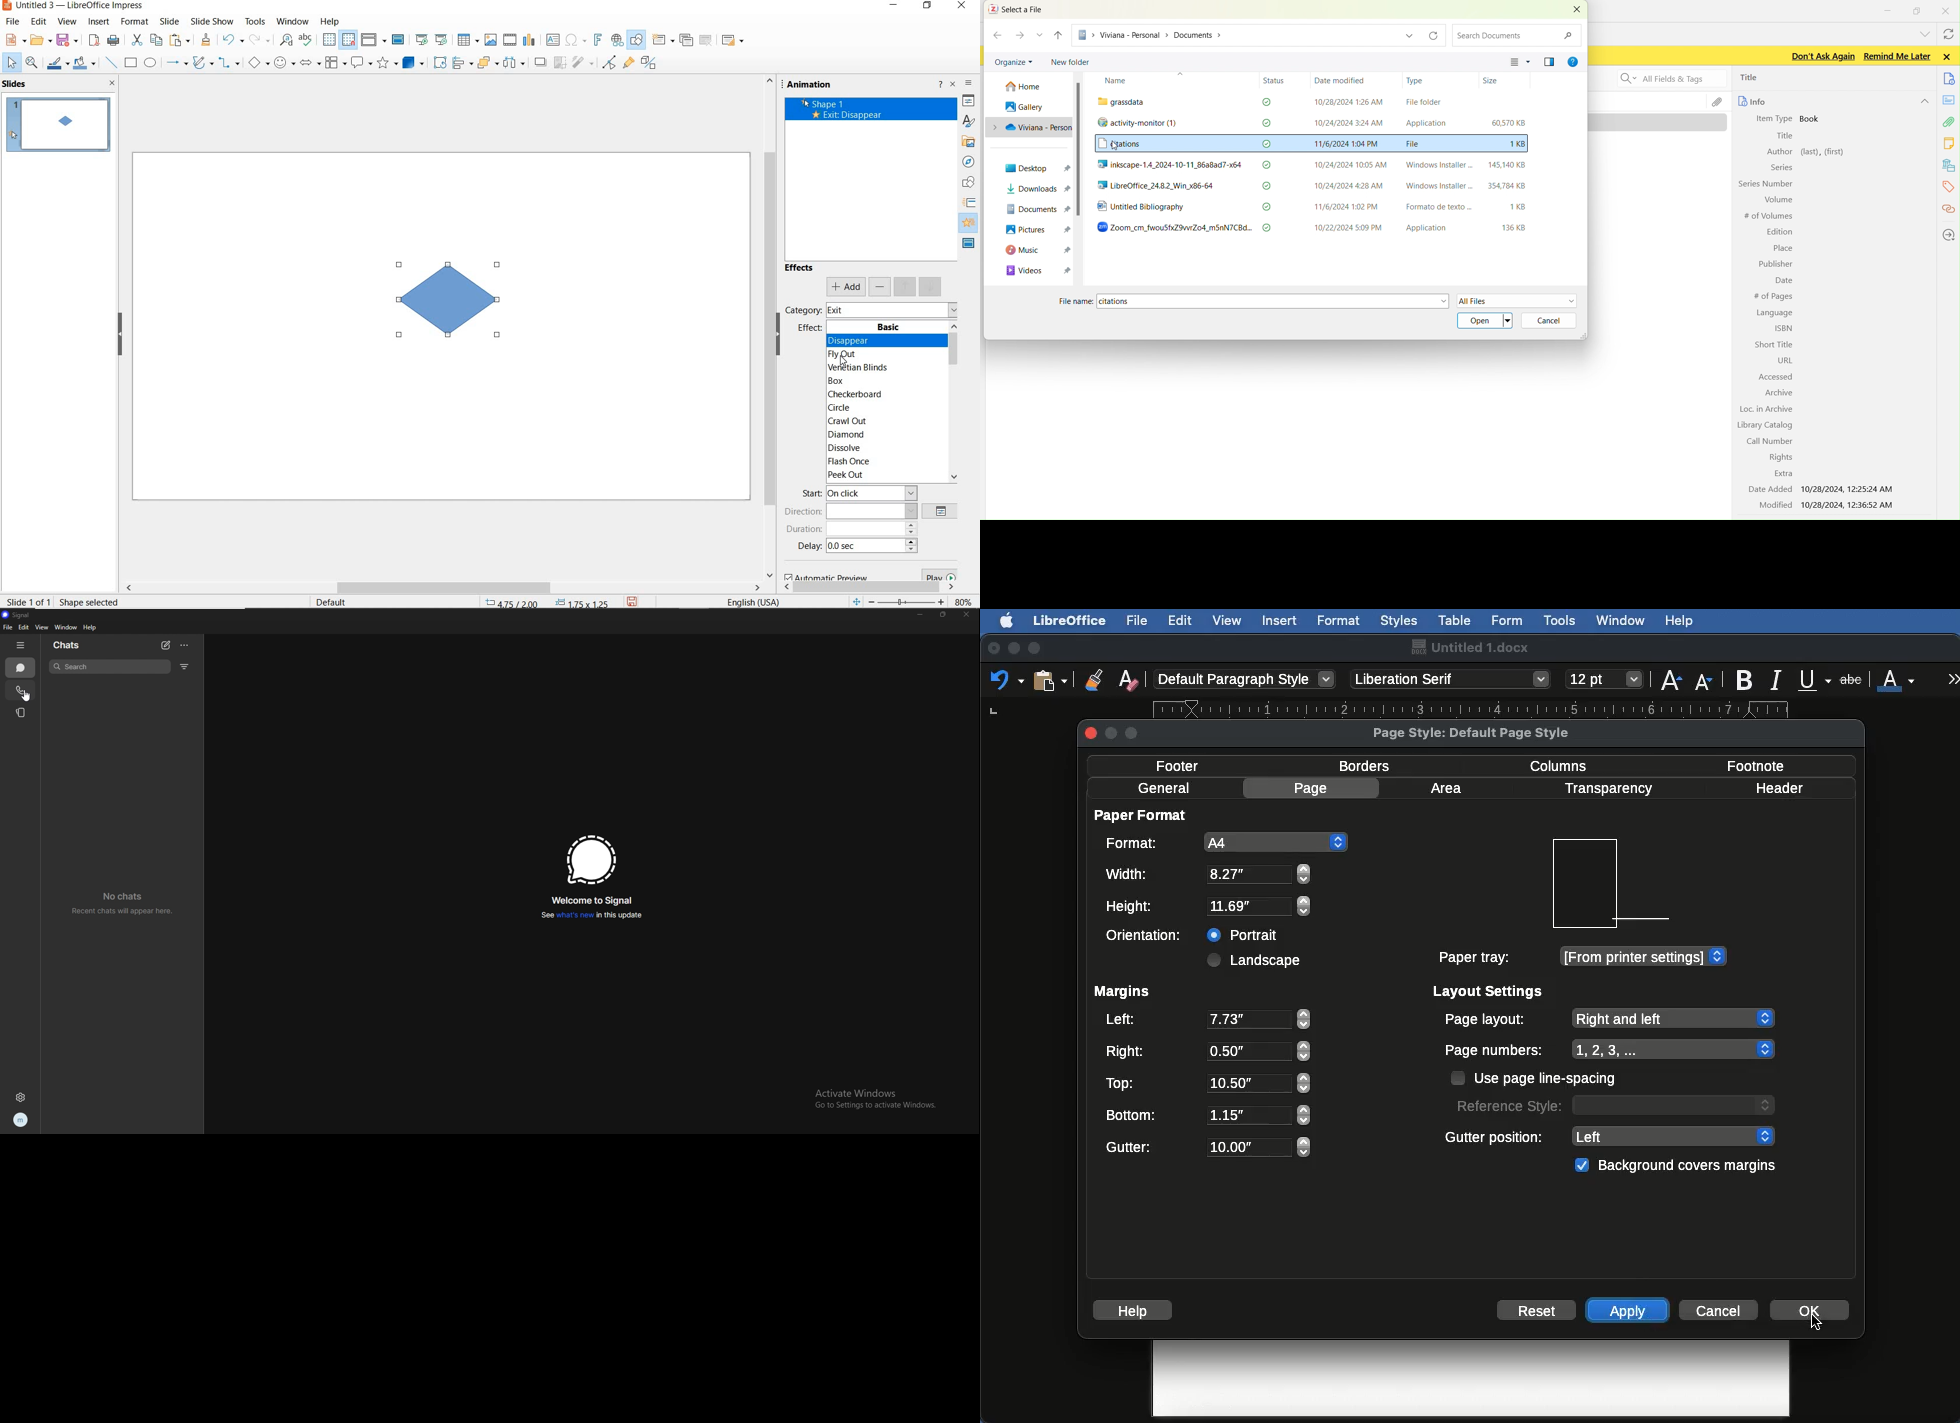  What do you see at coordinates (1536, 1078) in the screenshot?
I see `Use page line spacing` at bounding box center [1536, 1078].